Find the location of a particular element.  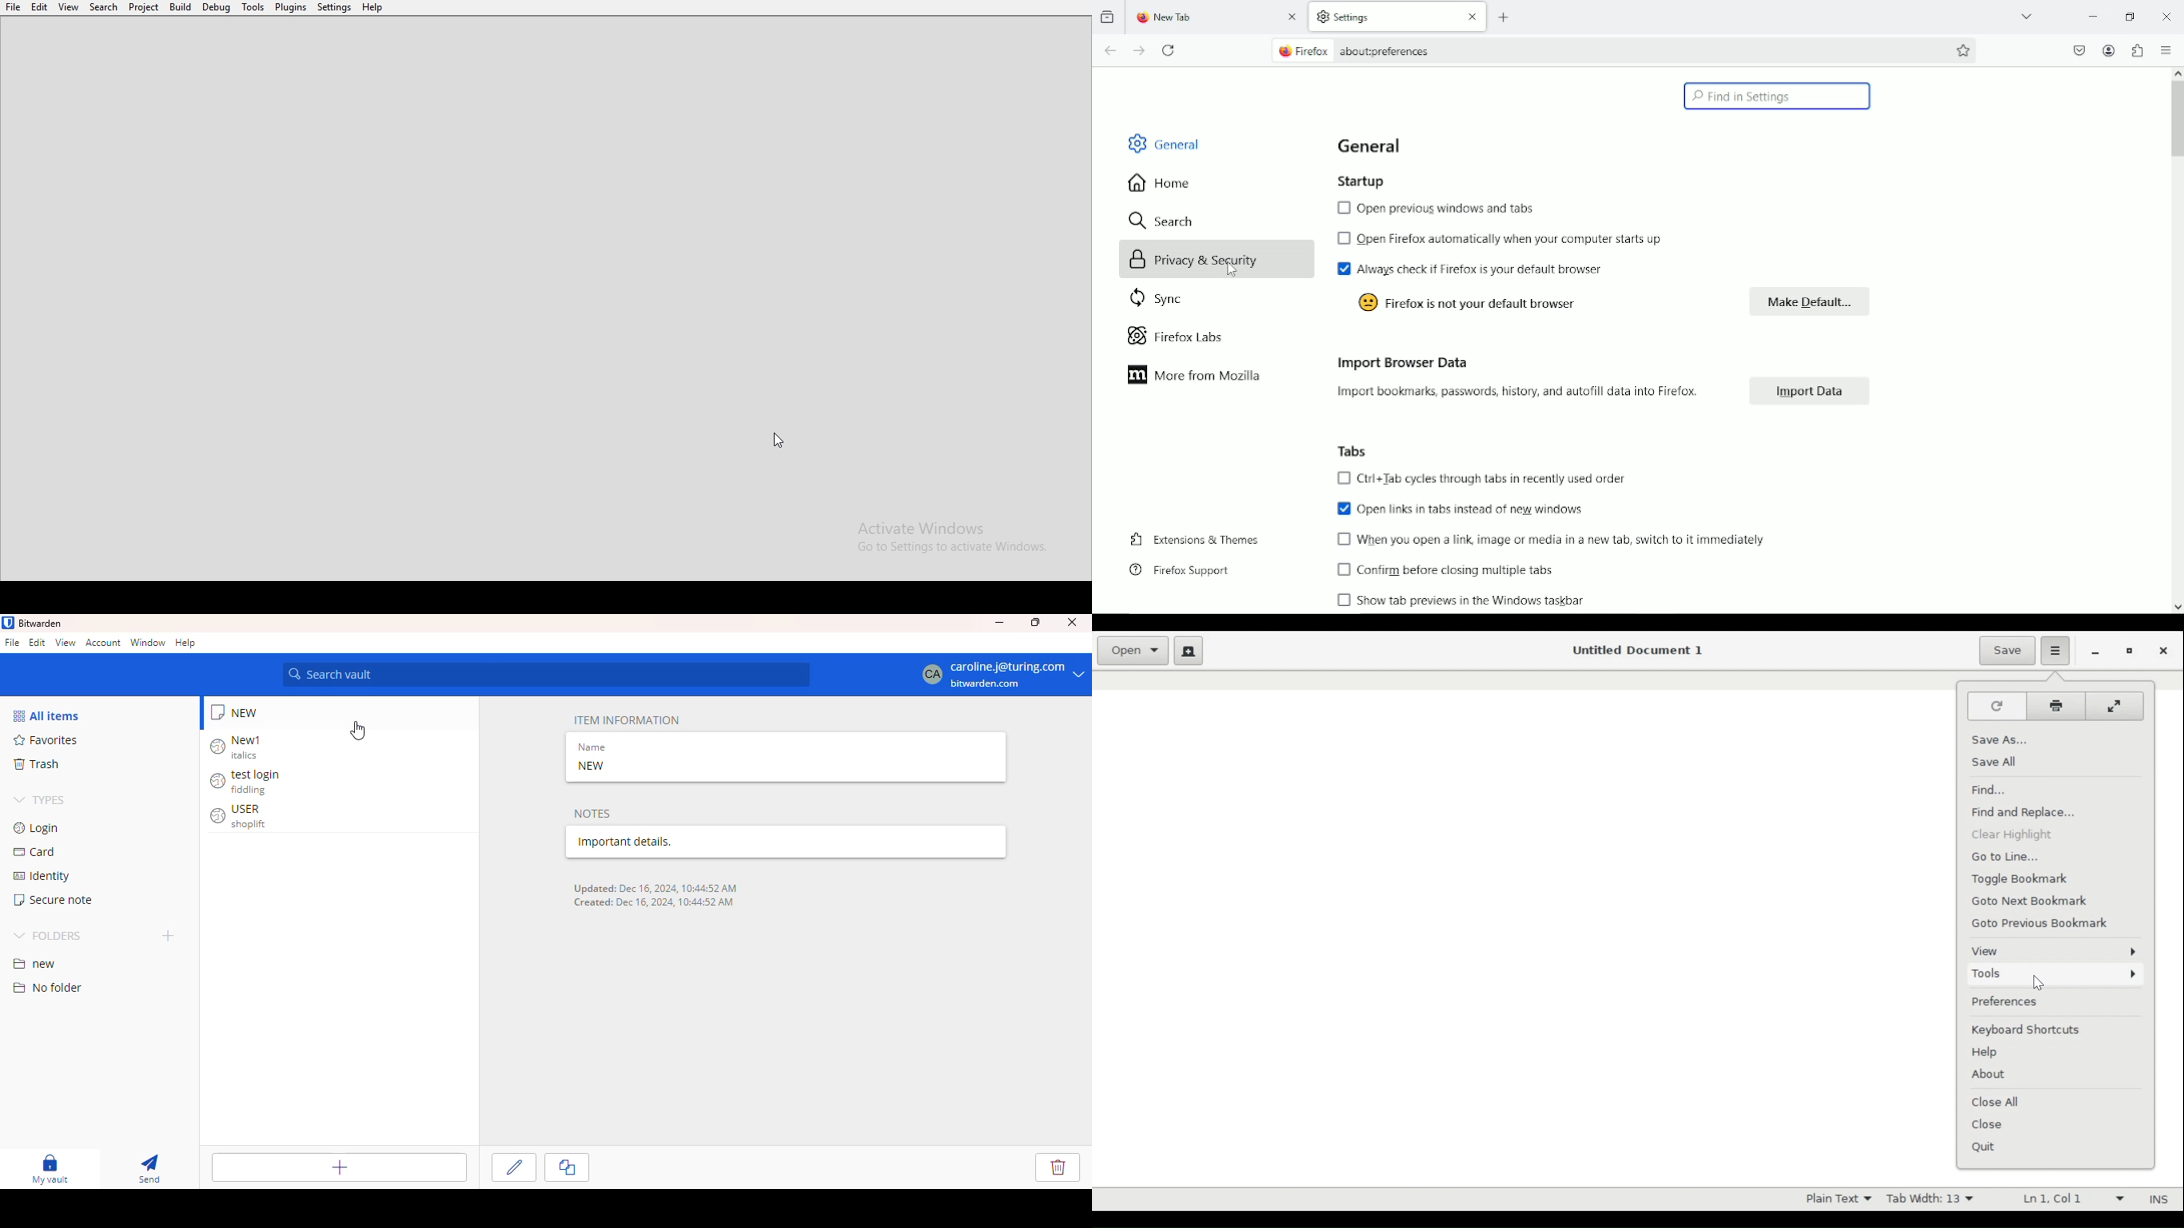

minimize is located at coordinates (999, 622).